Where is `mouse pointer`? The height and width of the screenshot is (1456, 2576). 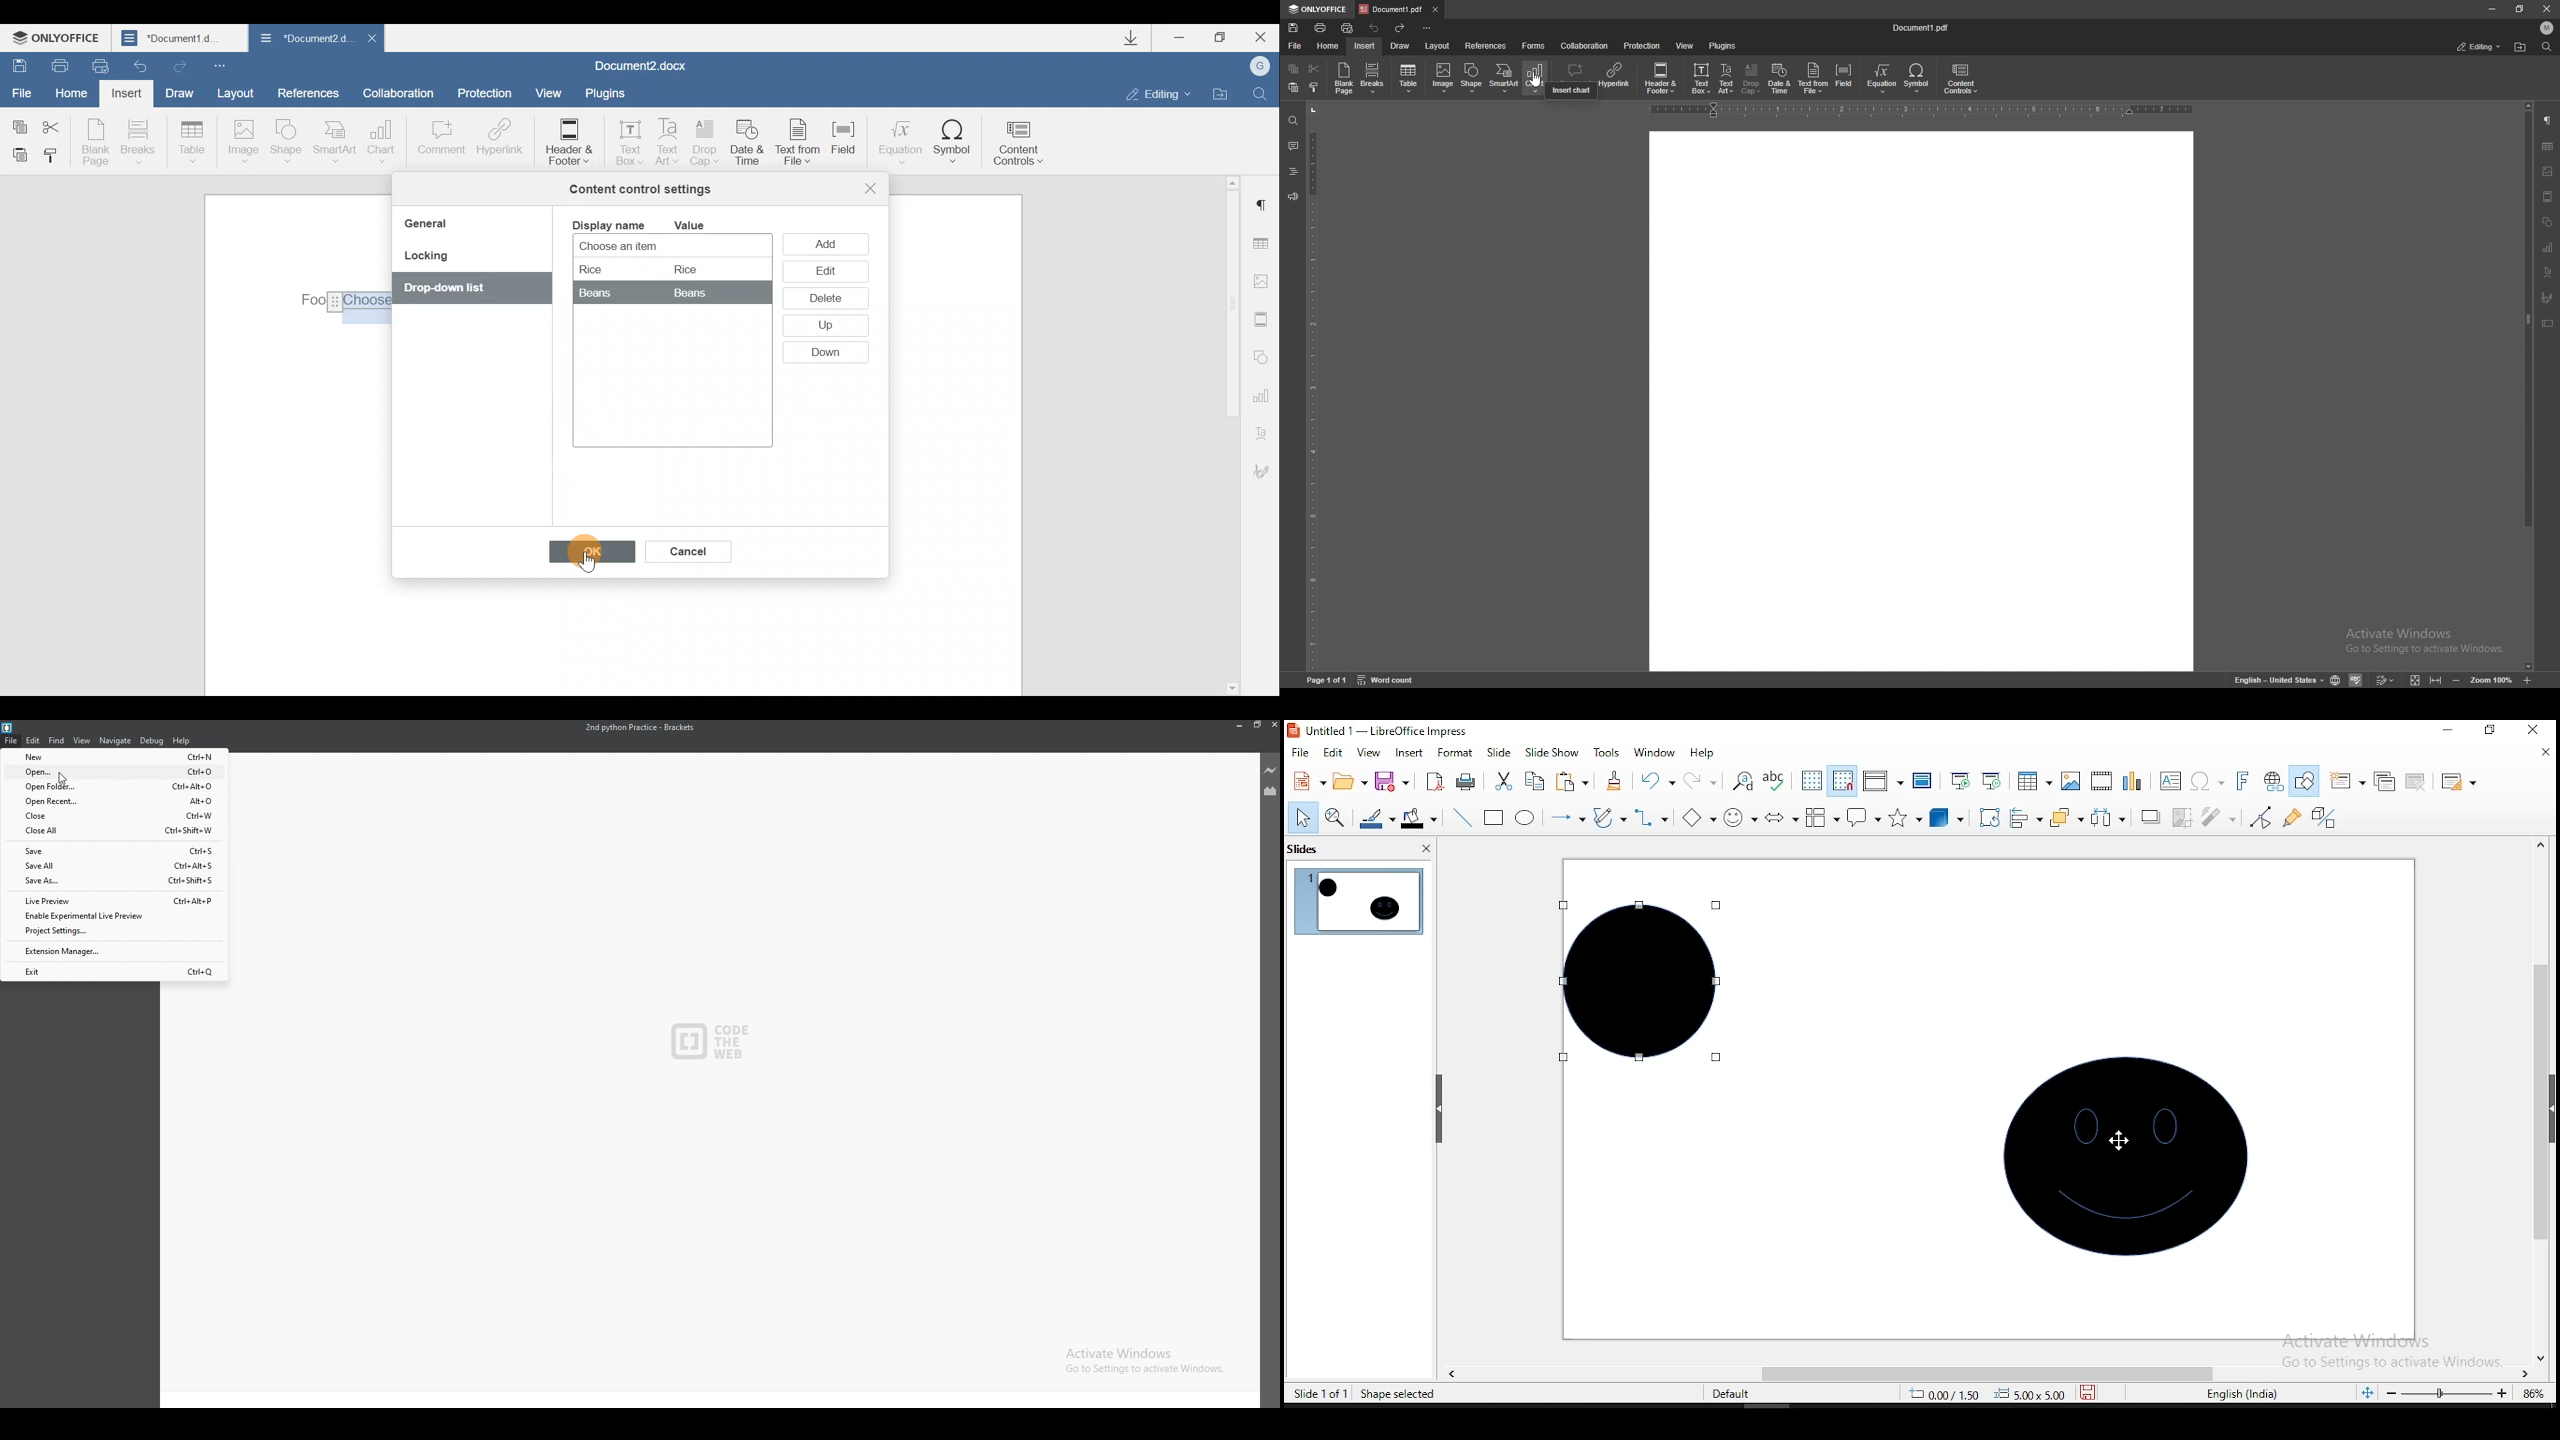 mouse pointer is located at coordinates (2116, 1139).